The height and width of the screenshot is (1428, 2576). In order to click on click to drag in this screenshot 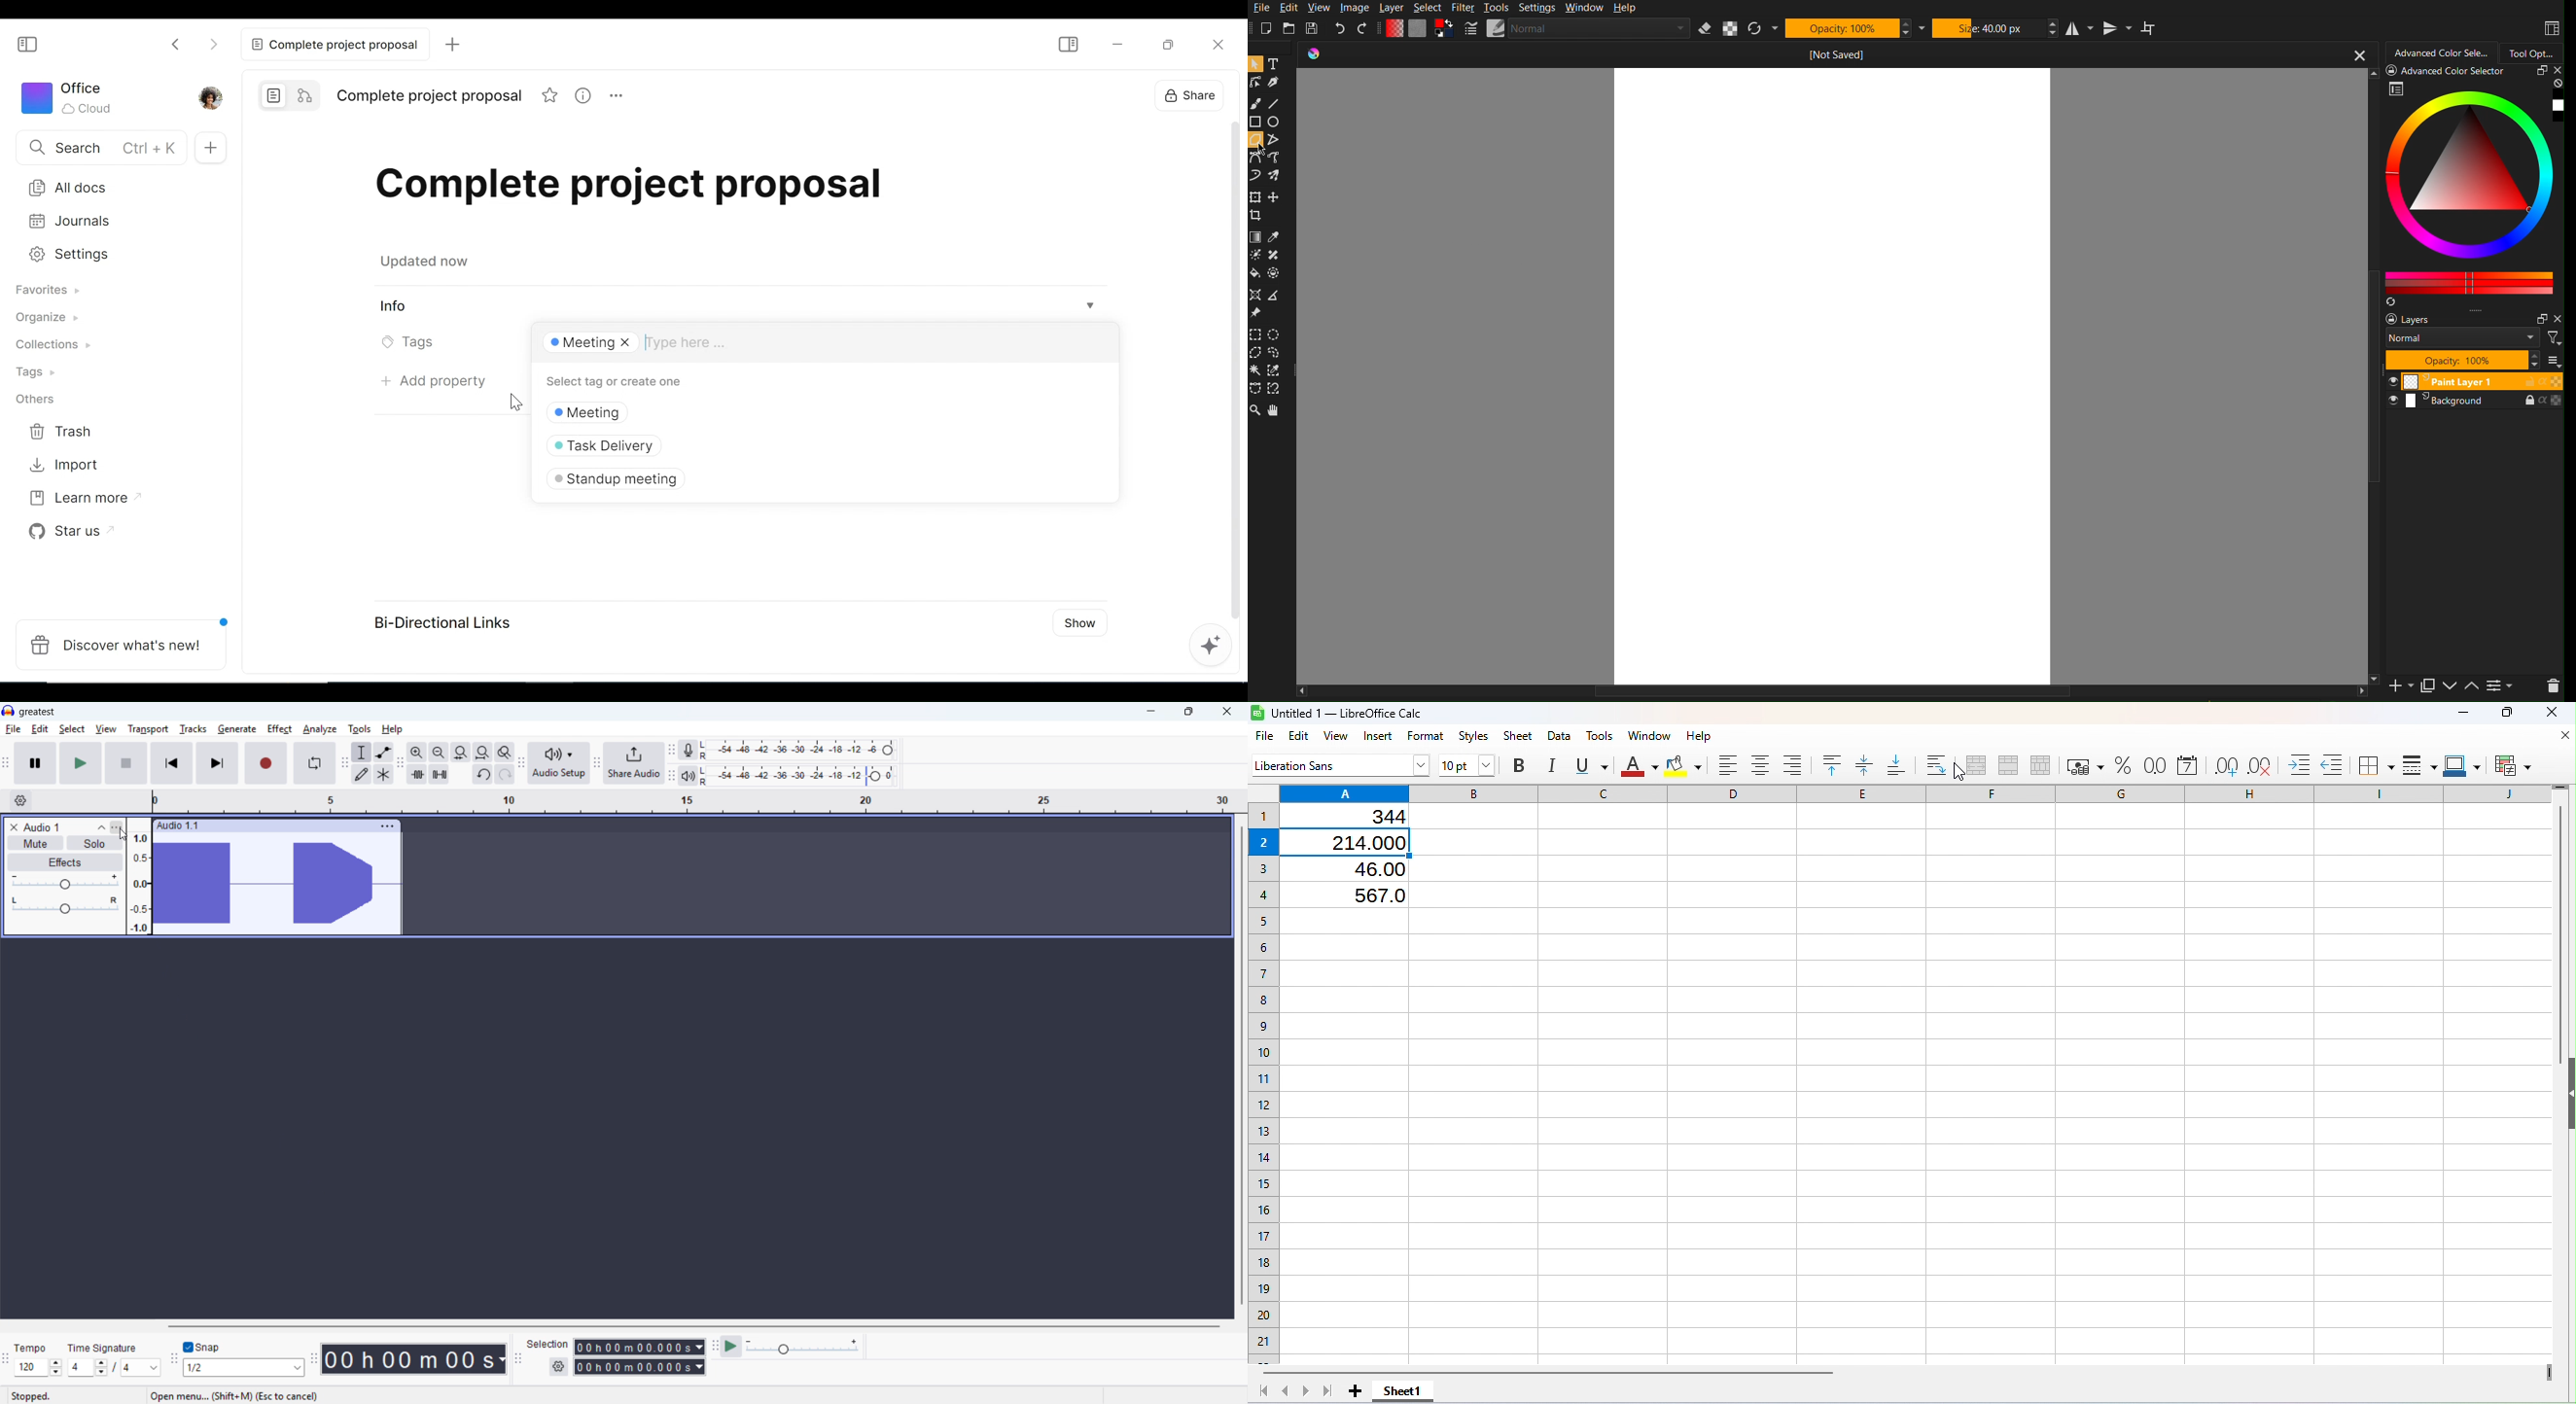, I will do `click(290, 826)`.